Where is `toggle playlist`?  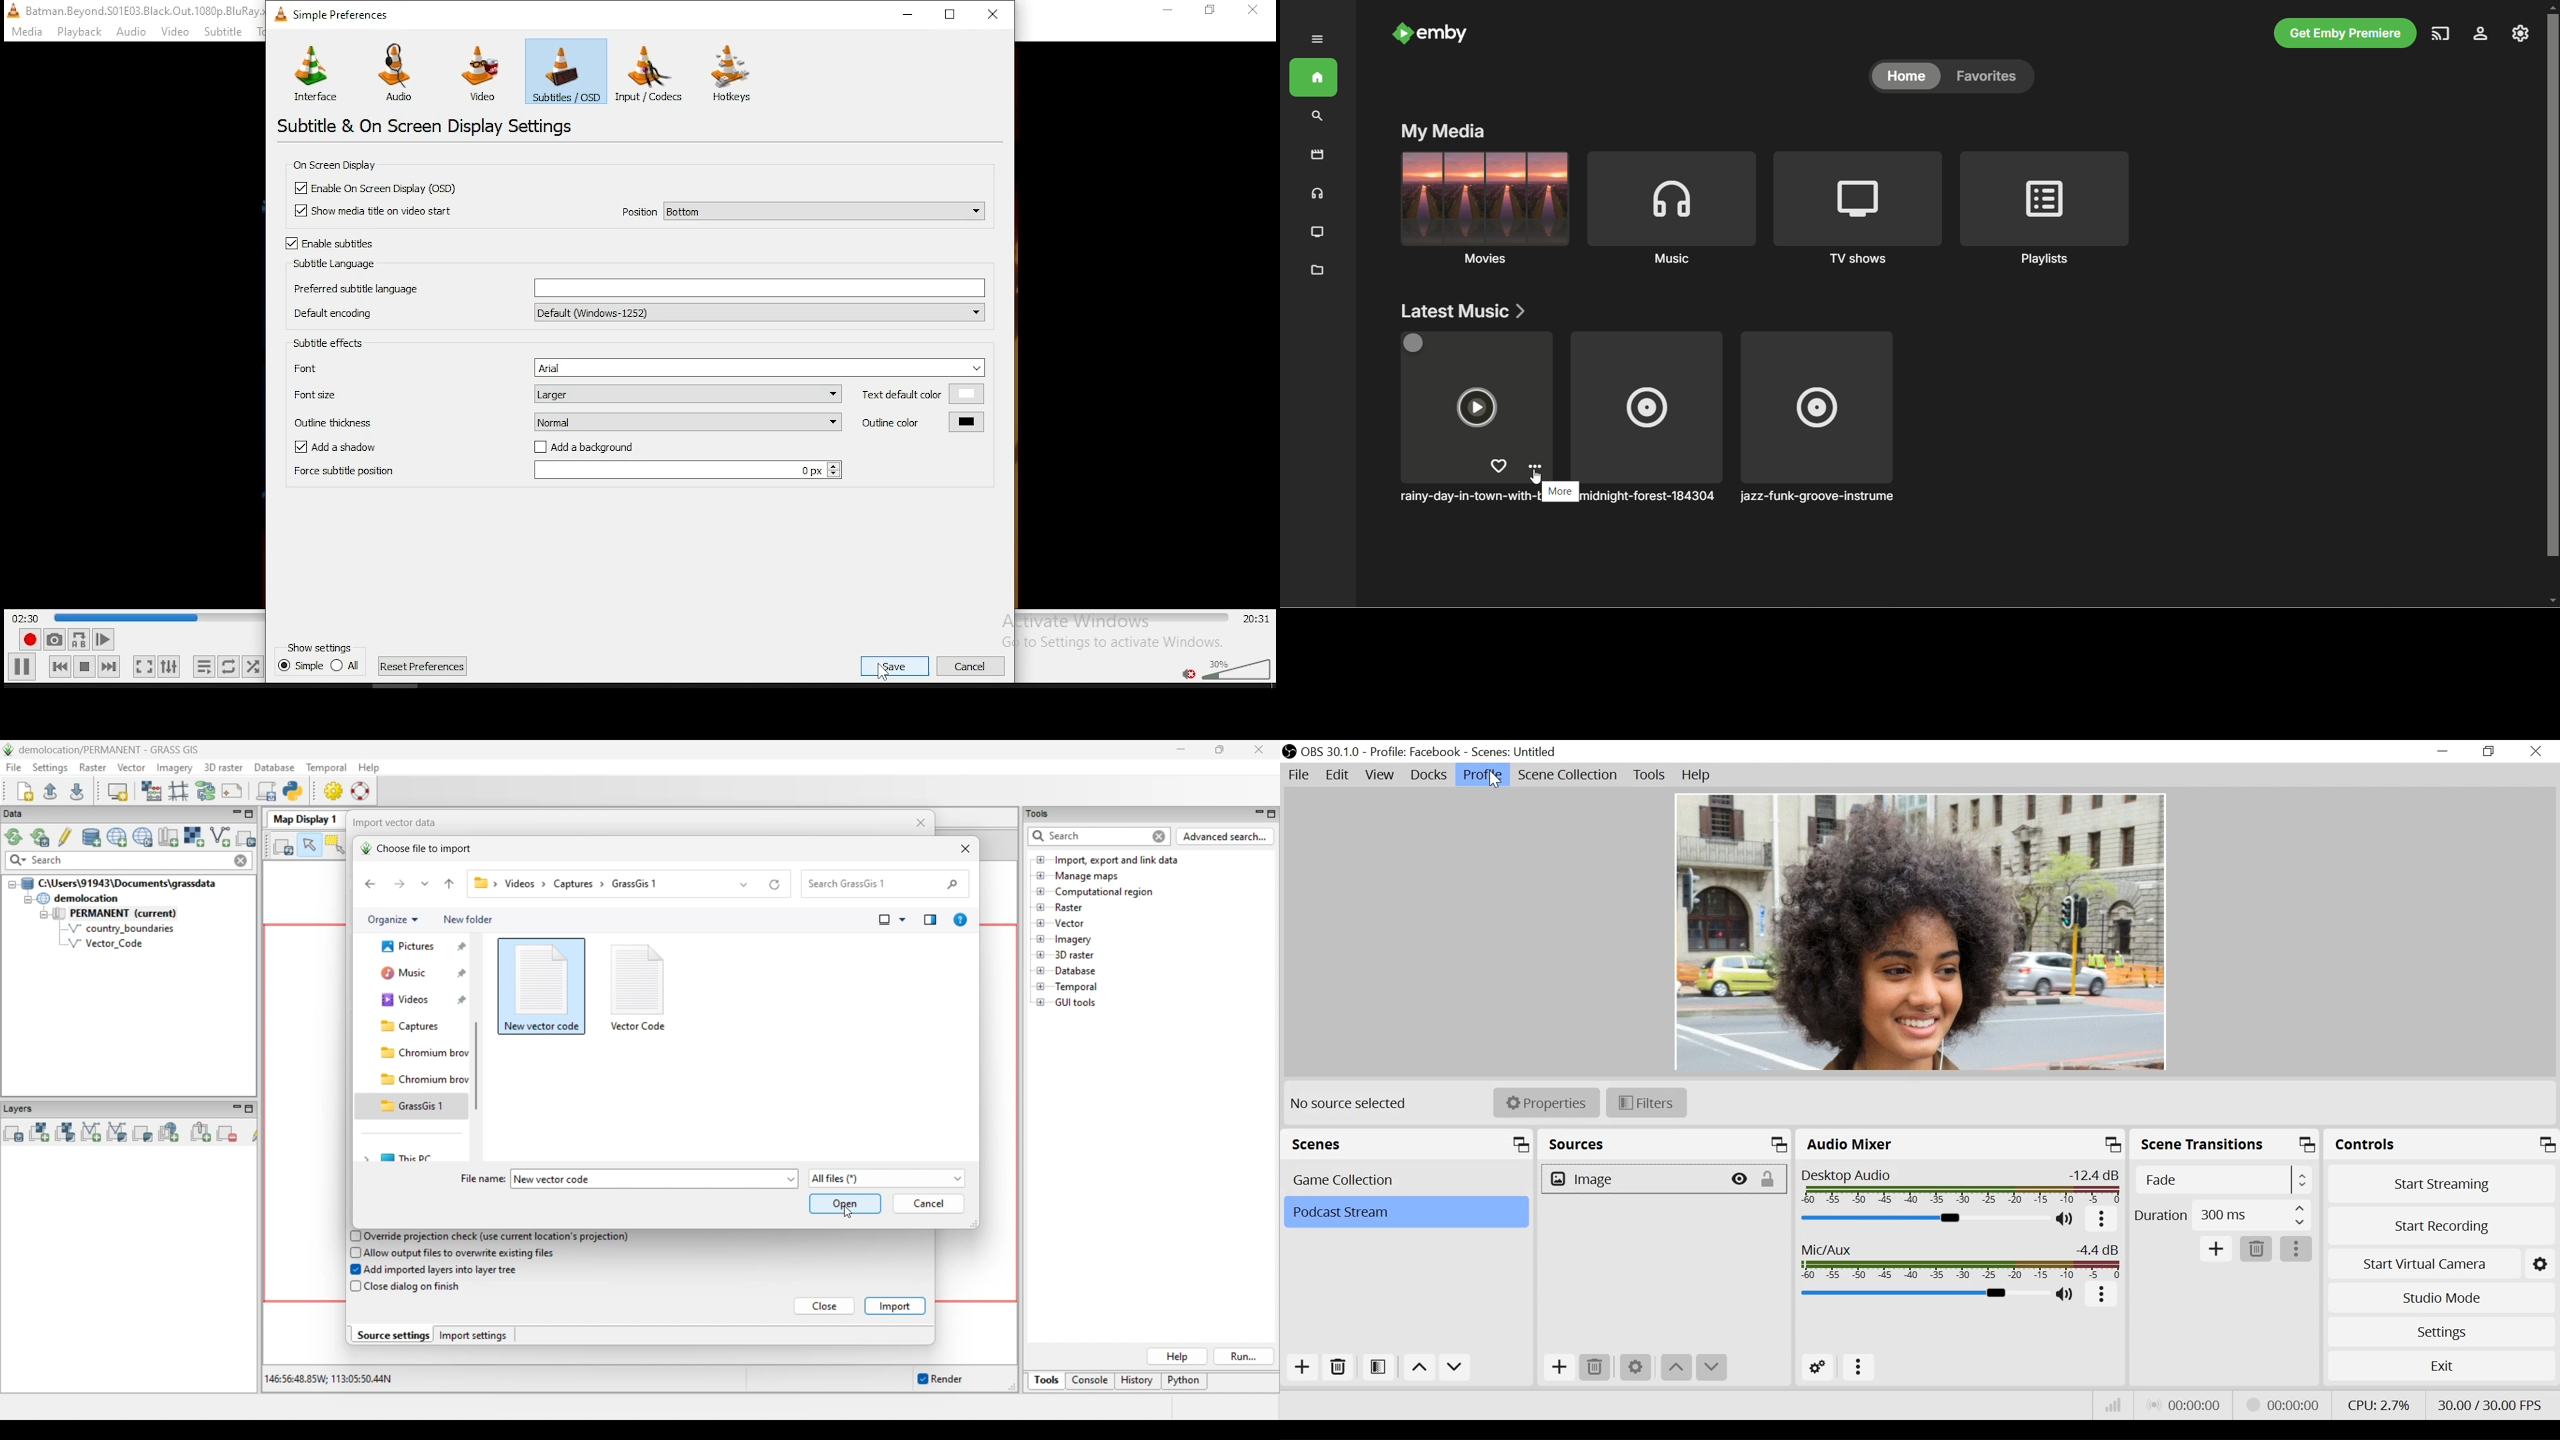
toggle playlist is located at coordinates (204, 666).